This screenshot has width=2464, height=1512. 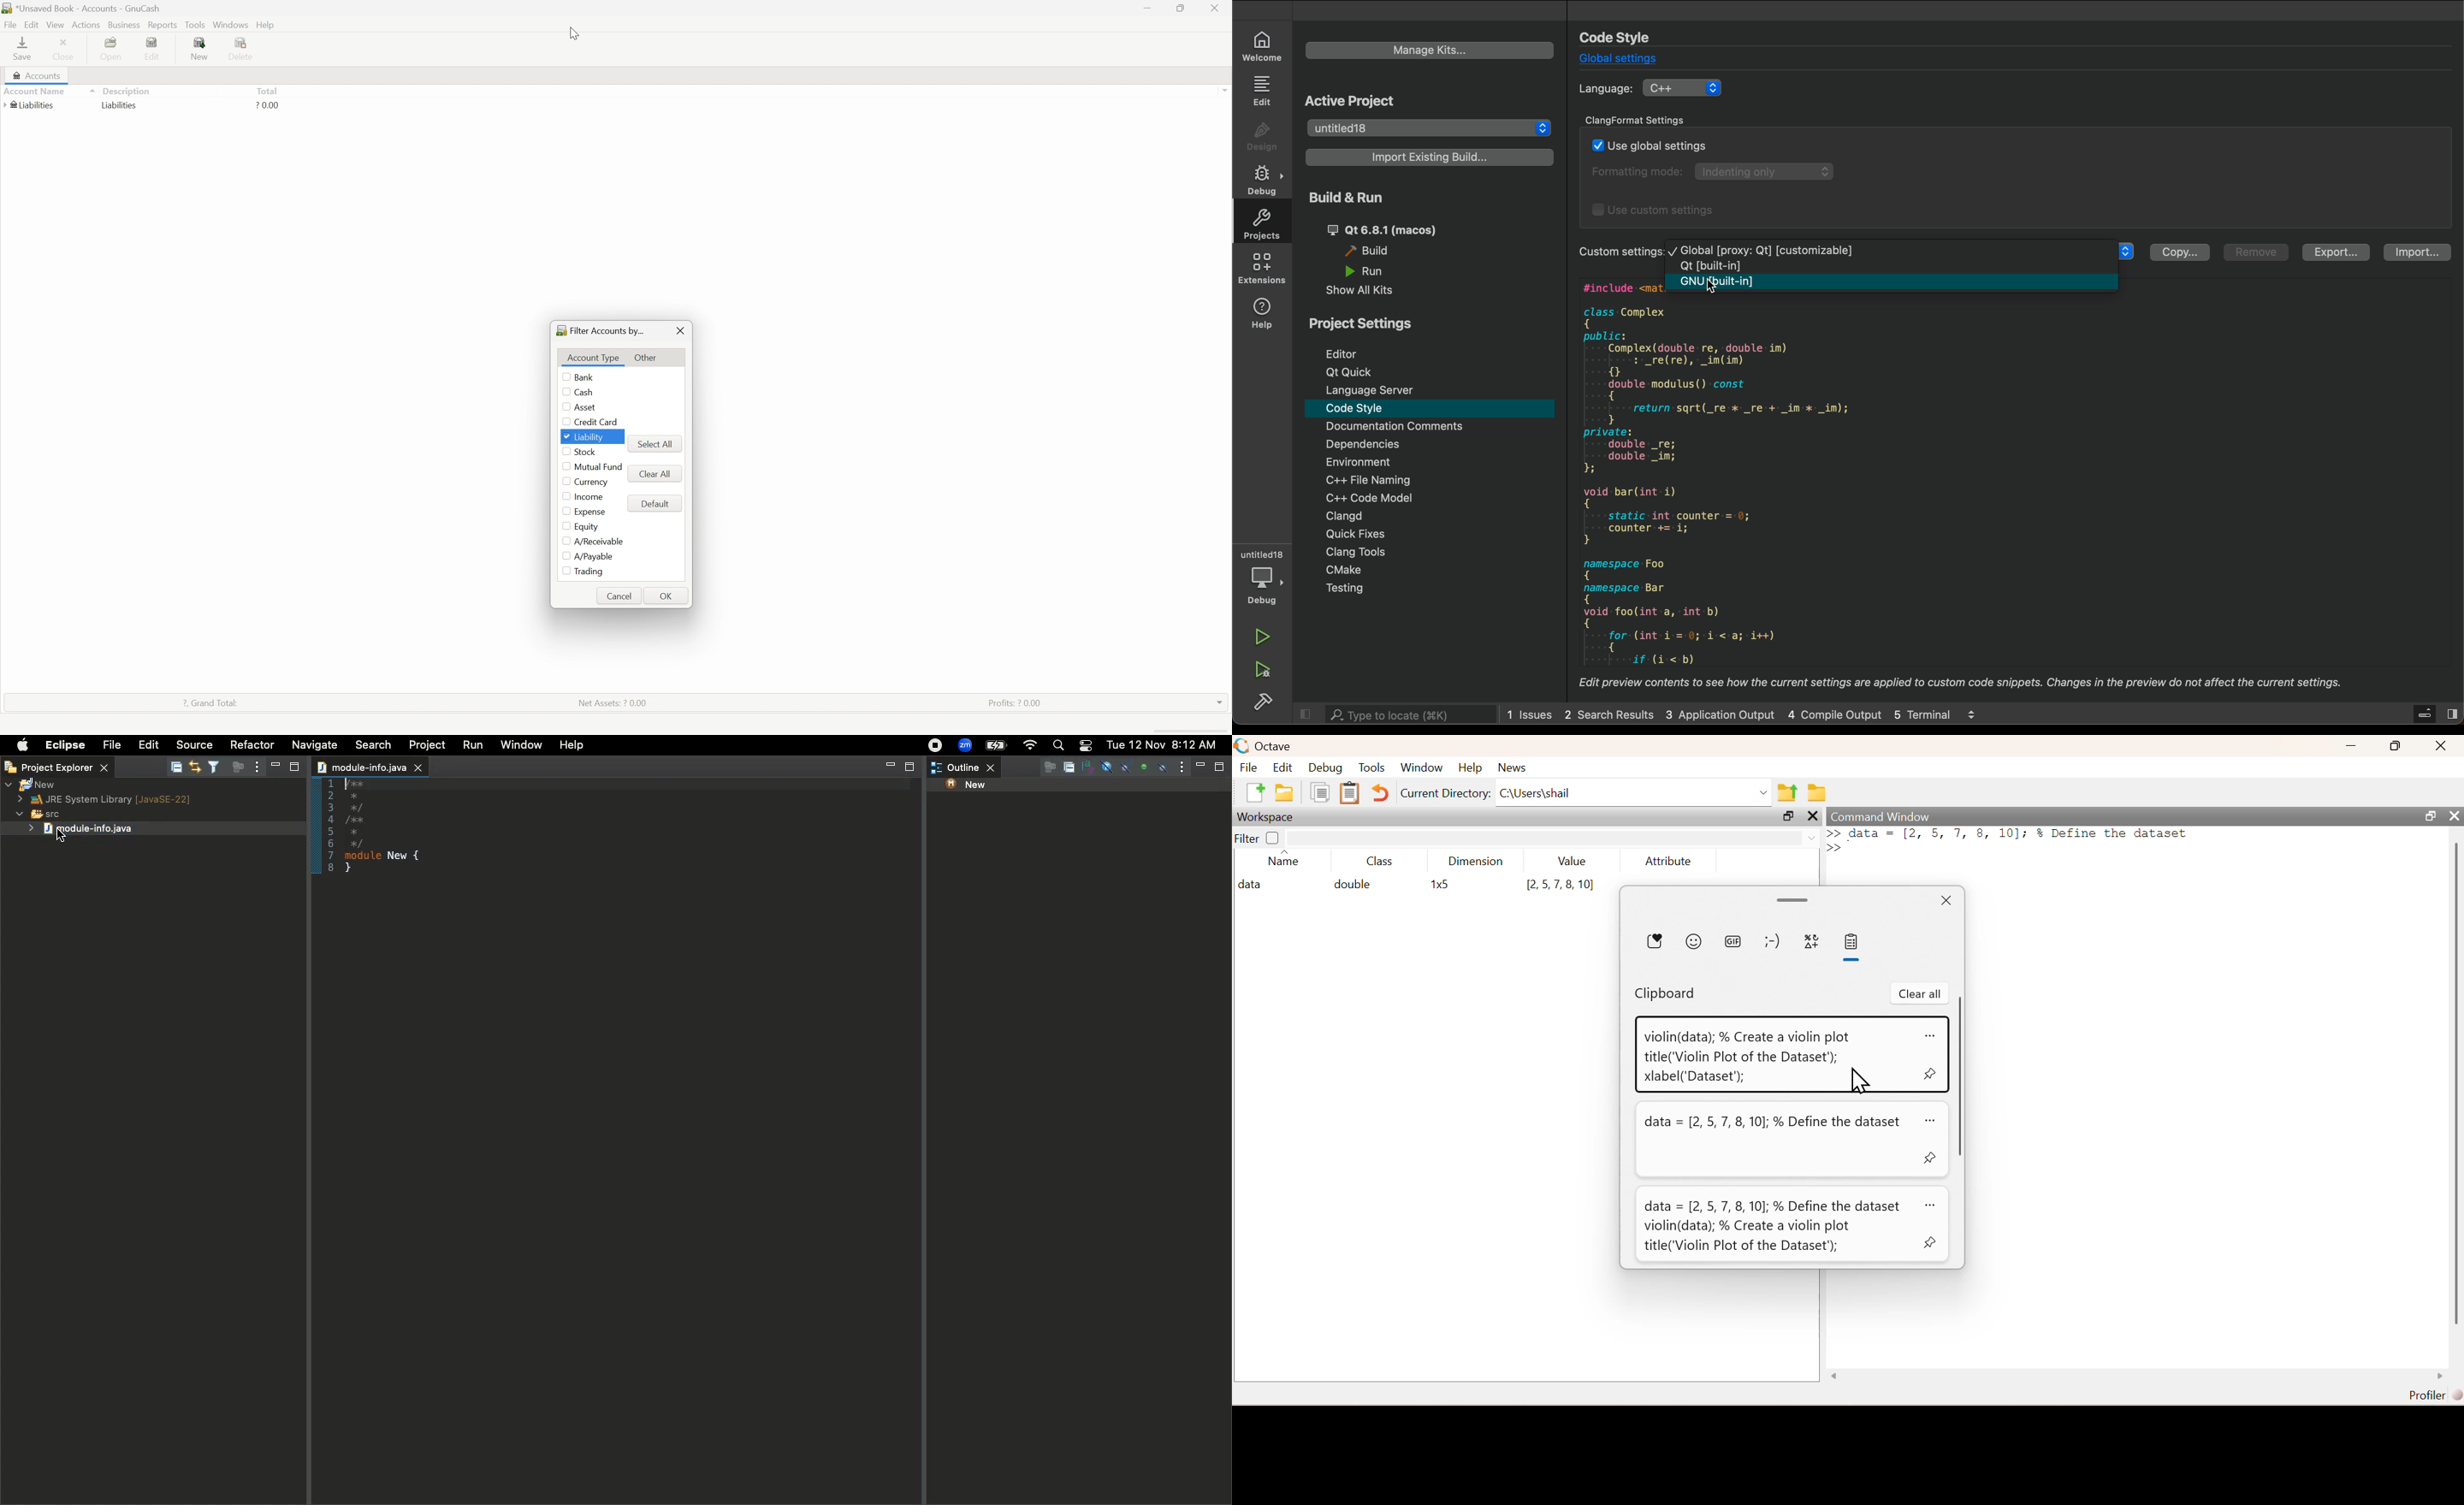 What do you see at coordinates (1283, 767) in the screenshot?
I see `edit` at bounding box center [1283, 767].